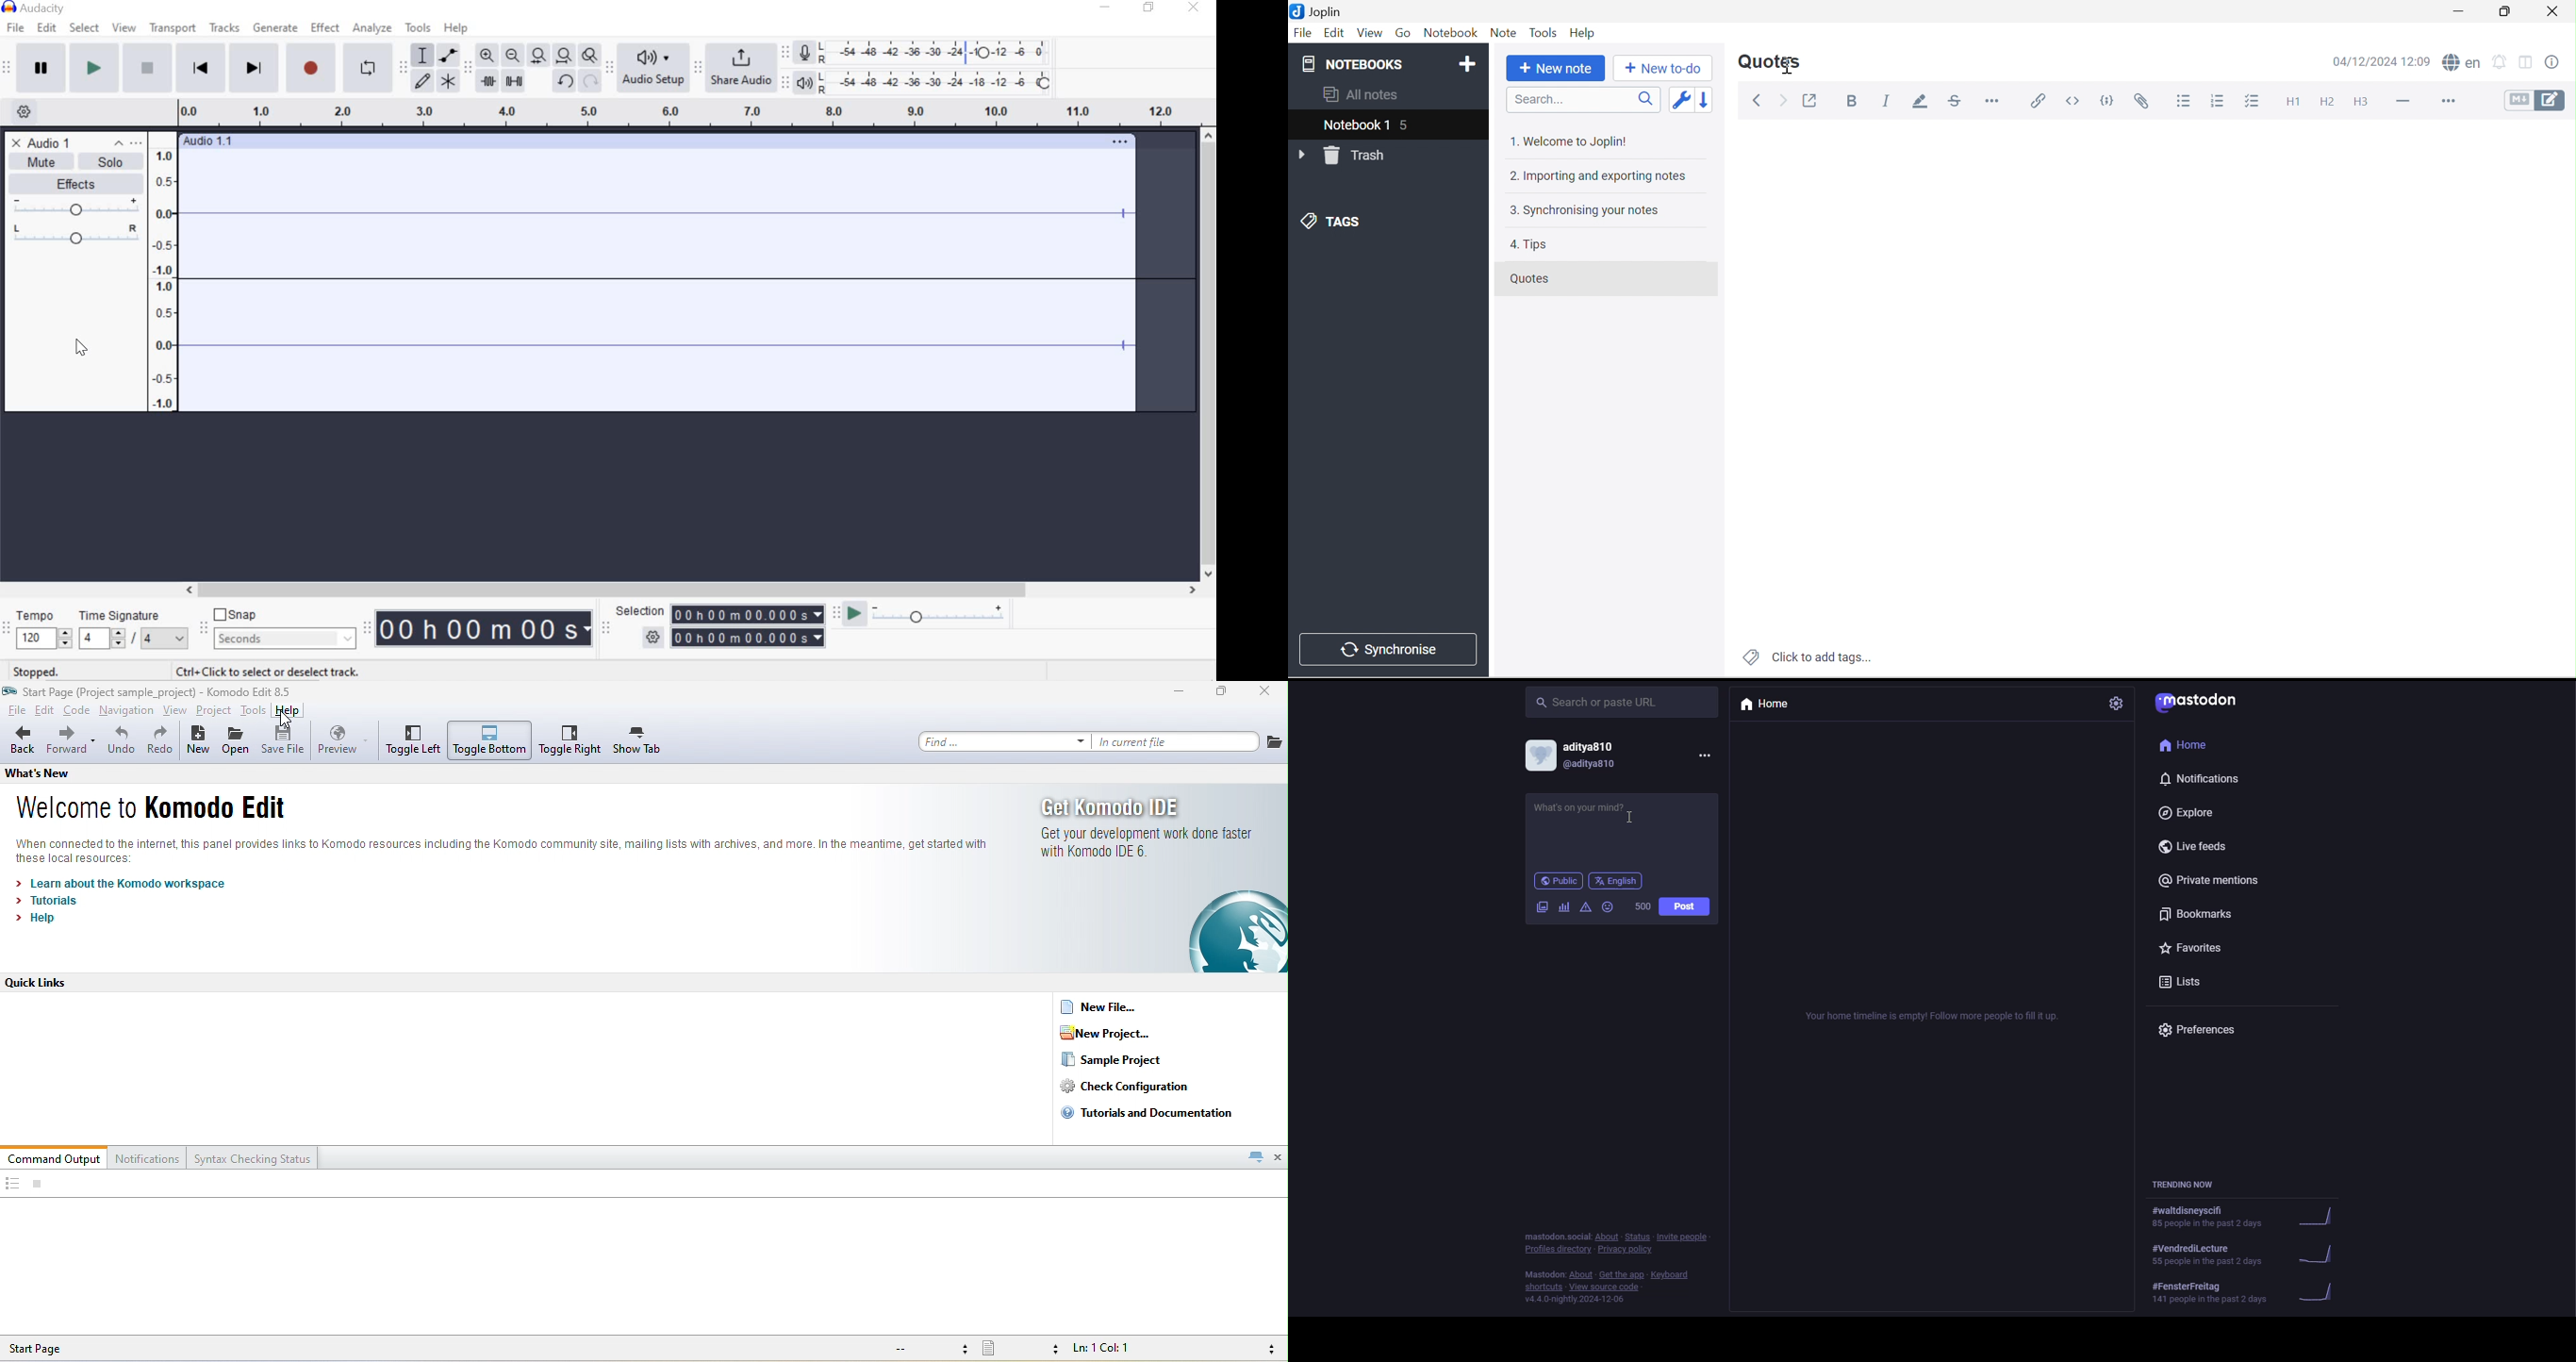 Image resolution: width=2576 pixels, height=1372 pixels. What do you see at coordinates (591, 57) in the screenshot?
I see `Zoom Toggle` at bounding box center [591, 57].